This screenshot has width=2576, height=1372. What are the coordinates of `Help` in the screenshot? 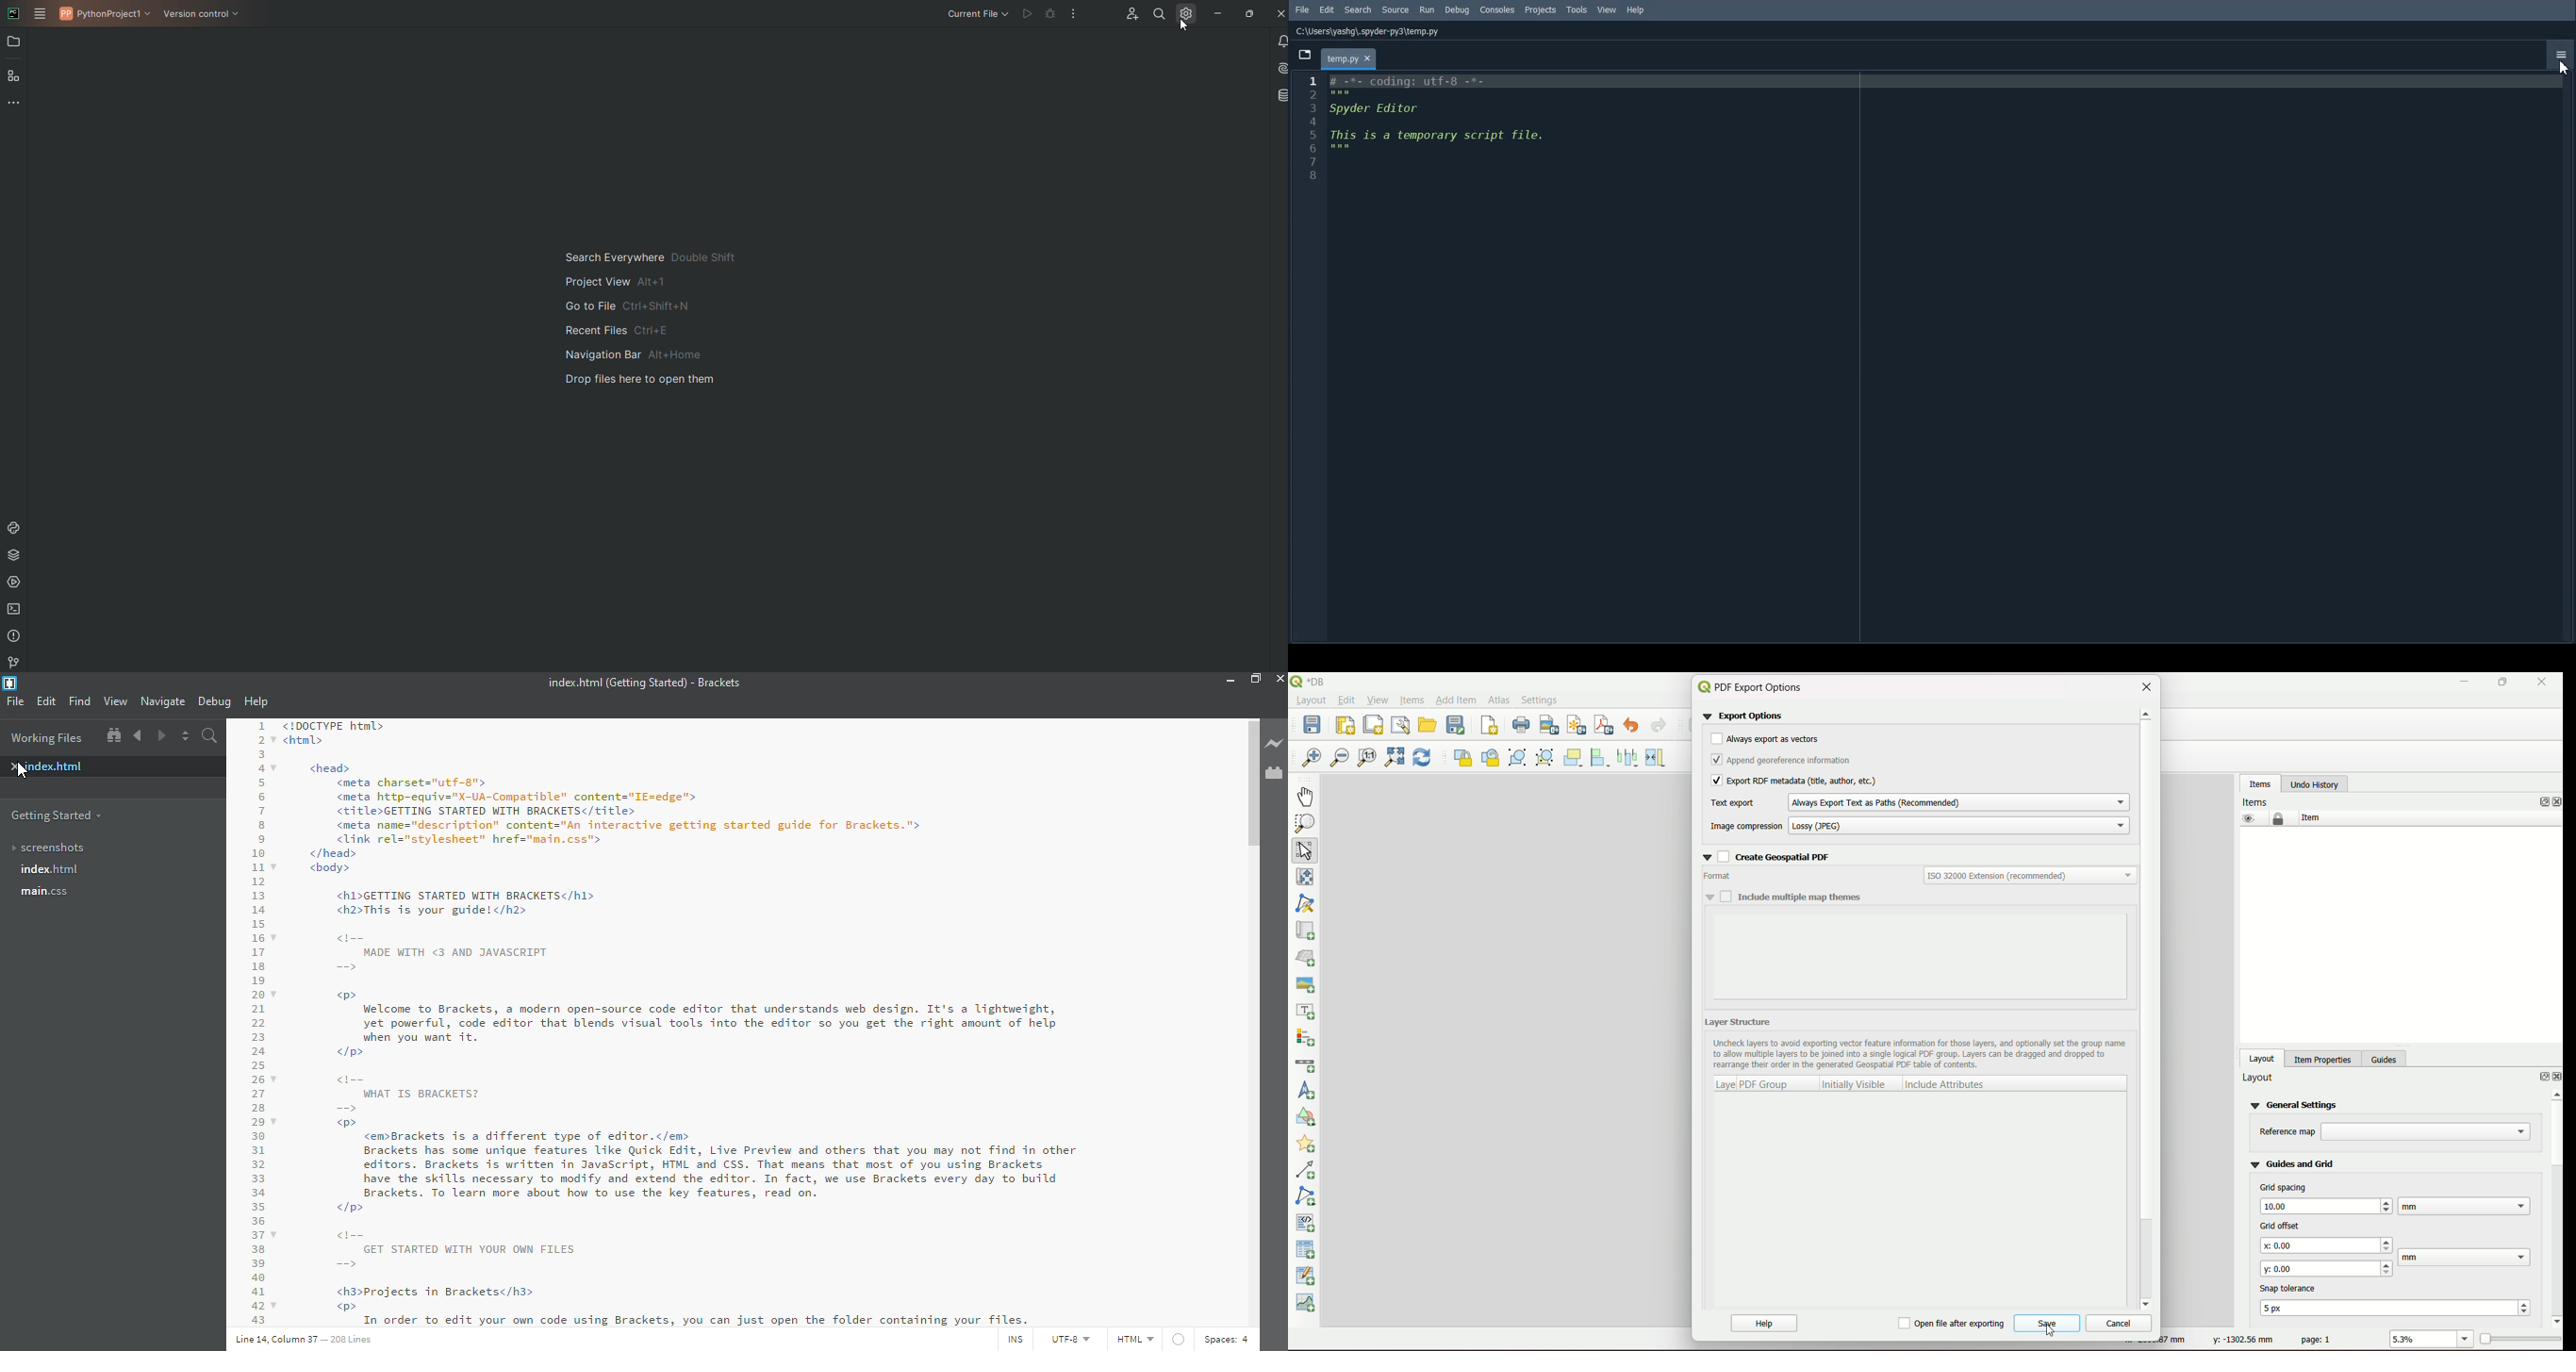 It's located at (1634, 9).